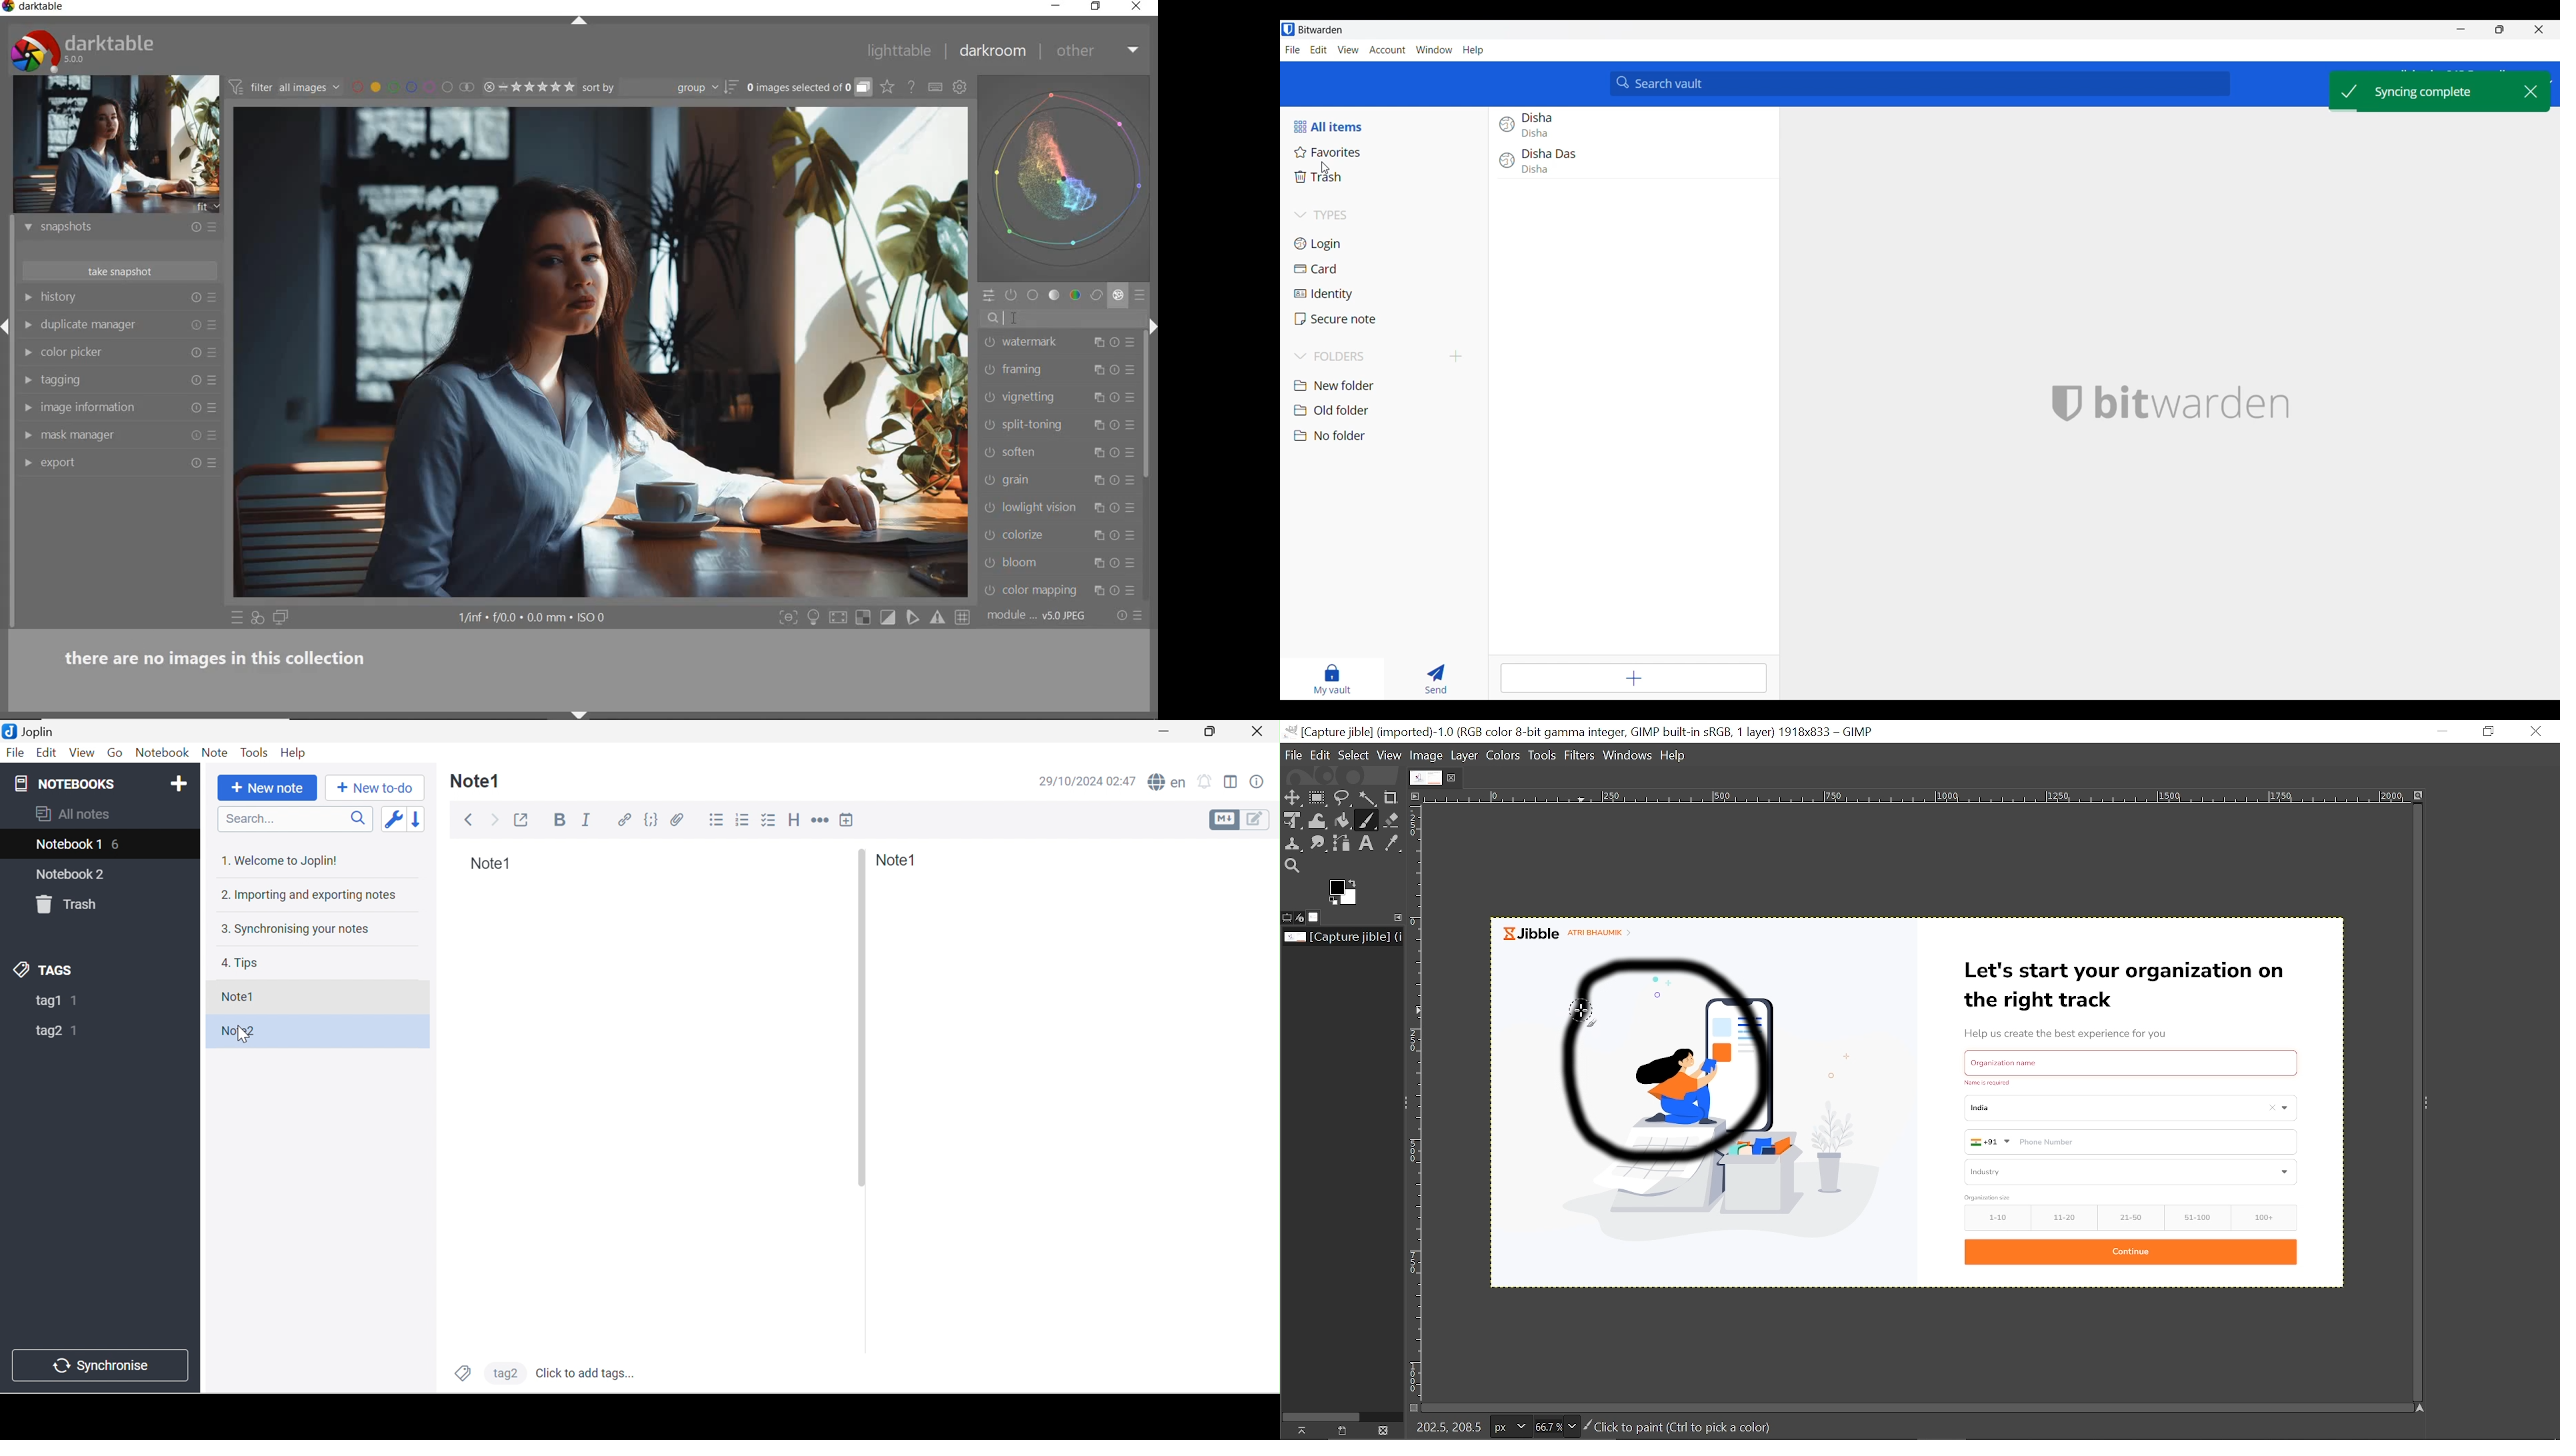  Describe the element at coordinates (212, 298) in the screenshot. I see `presets and preferences` at that location.